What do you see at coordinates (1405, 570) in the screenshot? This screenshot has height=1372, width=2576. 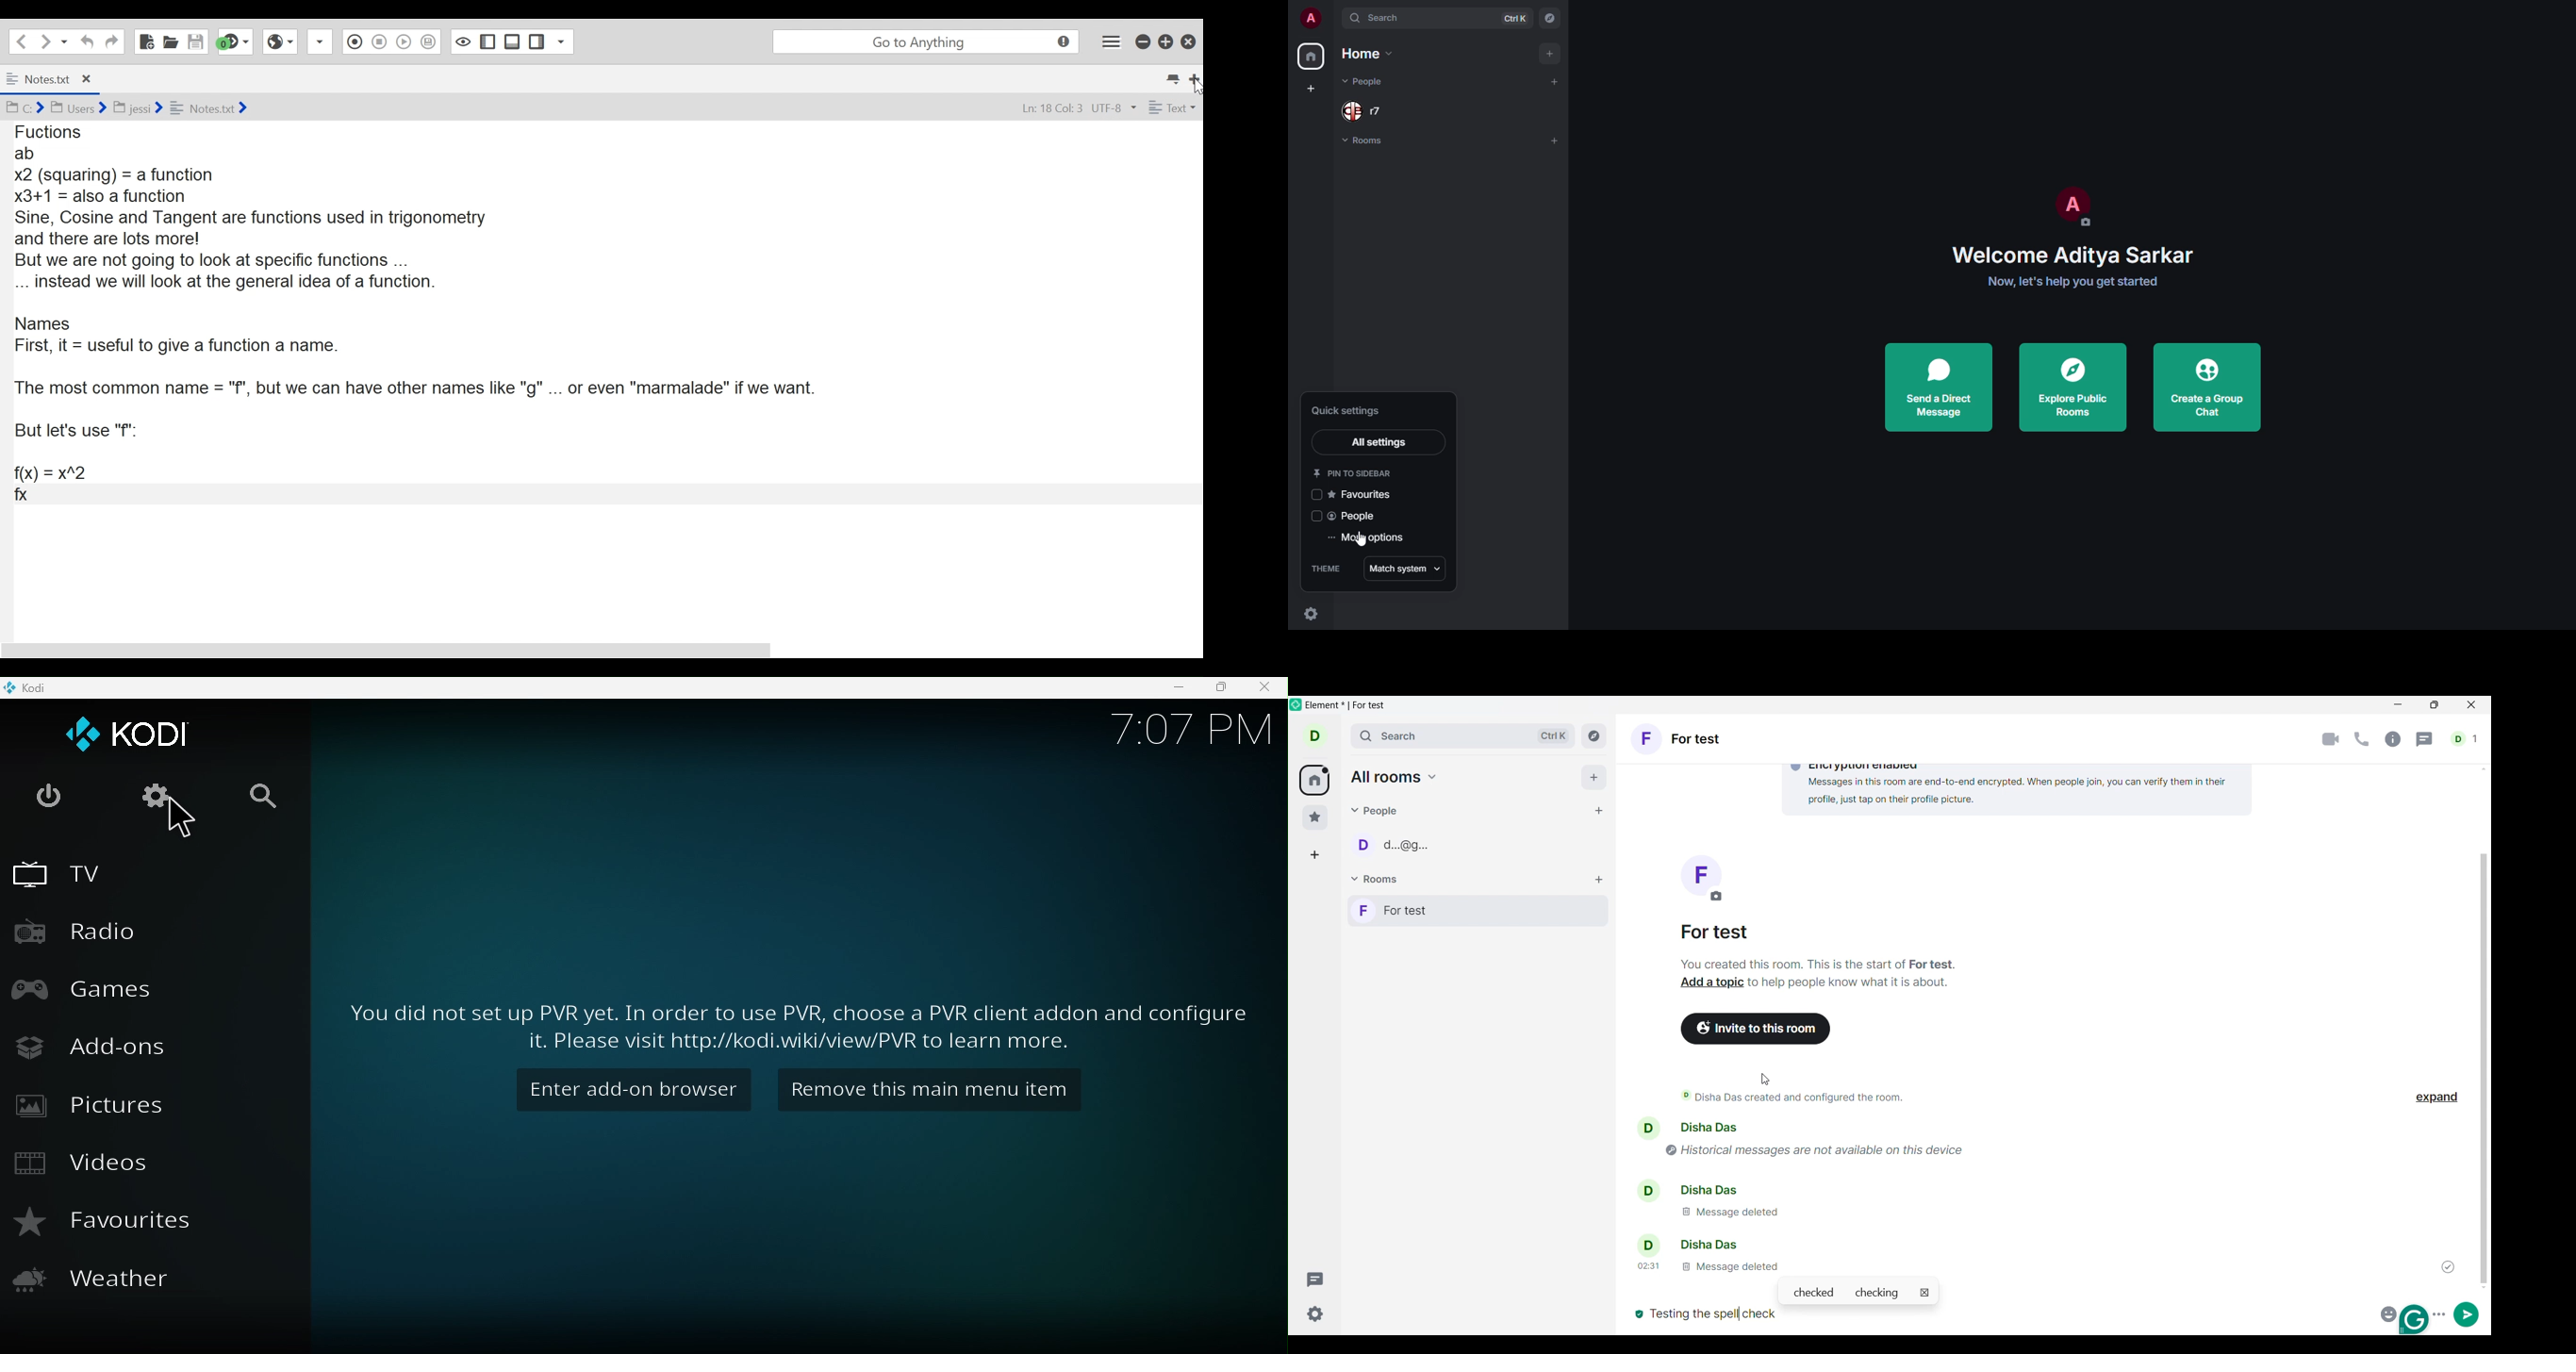 I see `match system` at bounding box center [1405, 570].